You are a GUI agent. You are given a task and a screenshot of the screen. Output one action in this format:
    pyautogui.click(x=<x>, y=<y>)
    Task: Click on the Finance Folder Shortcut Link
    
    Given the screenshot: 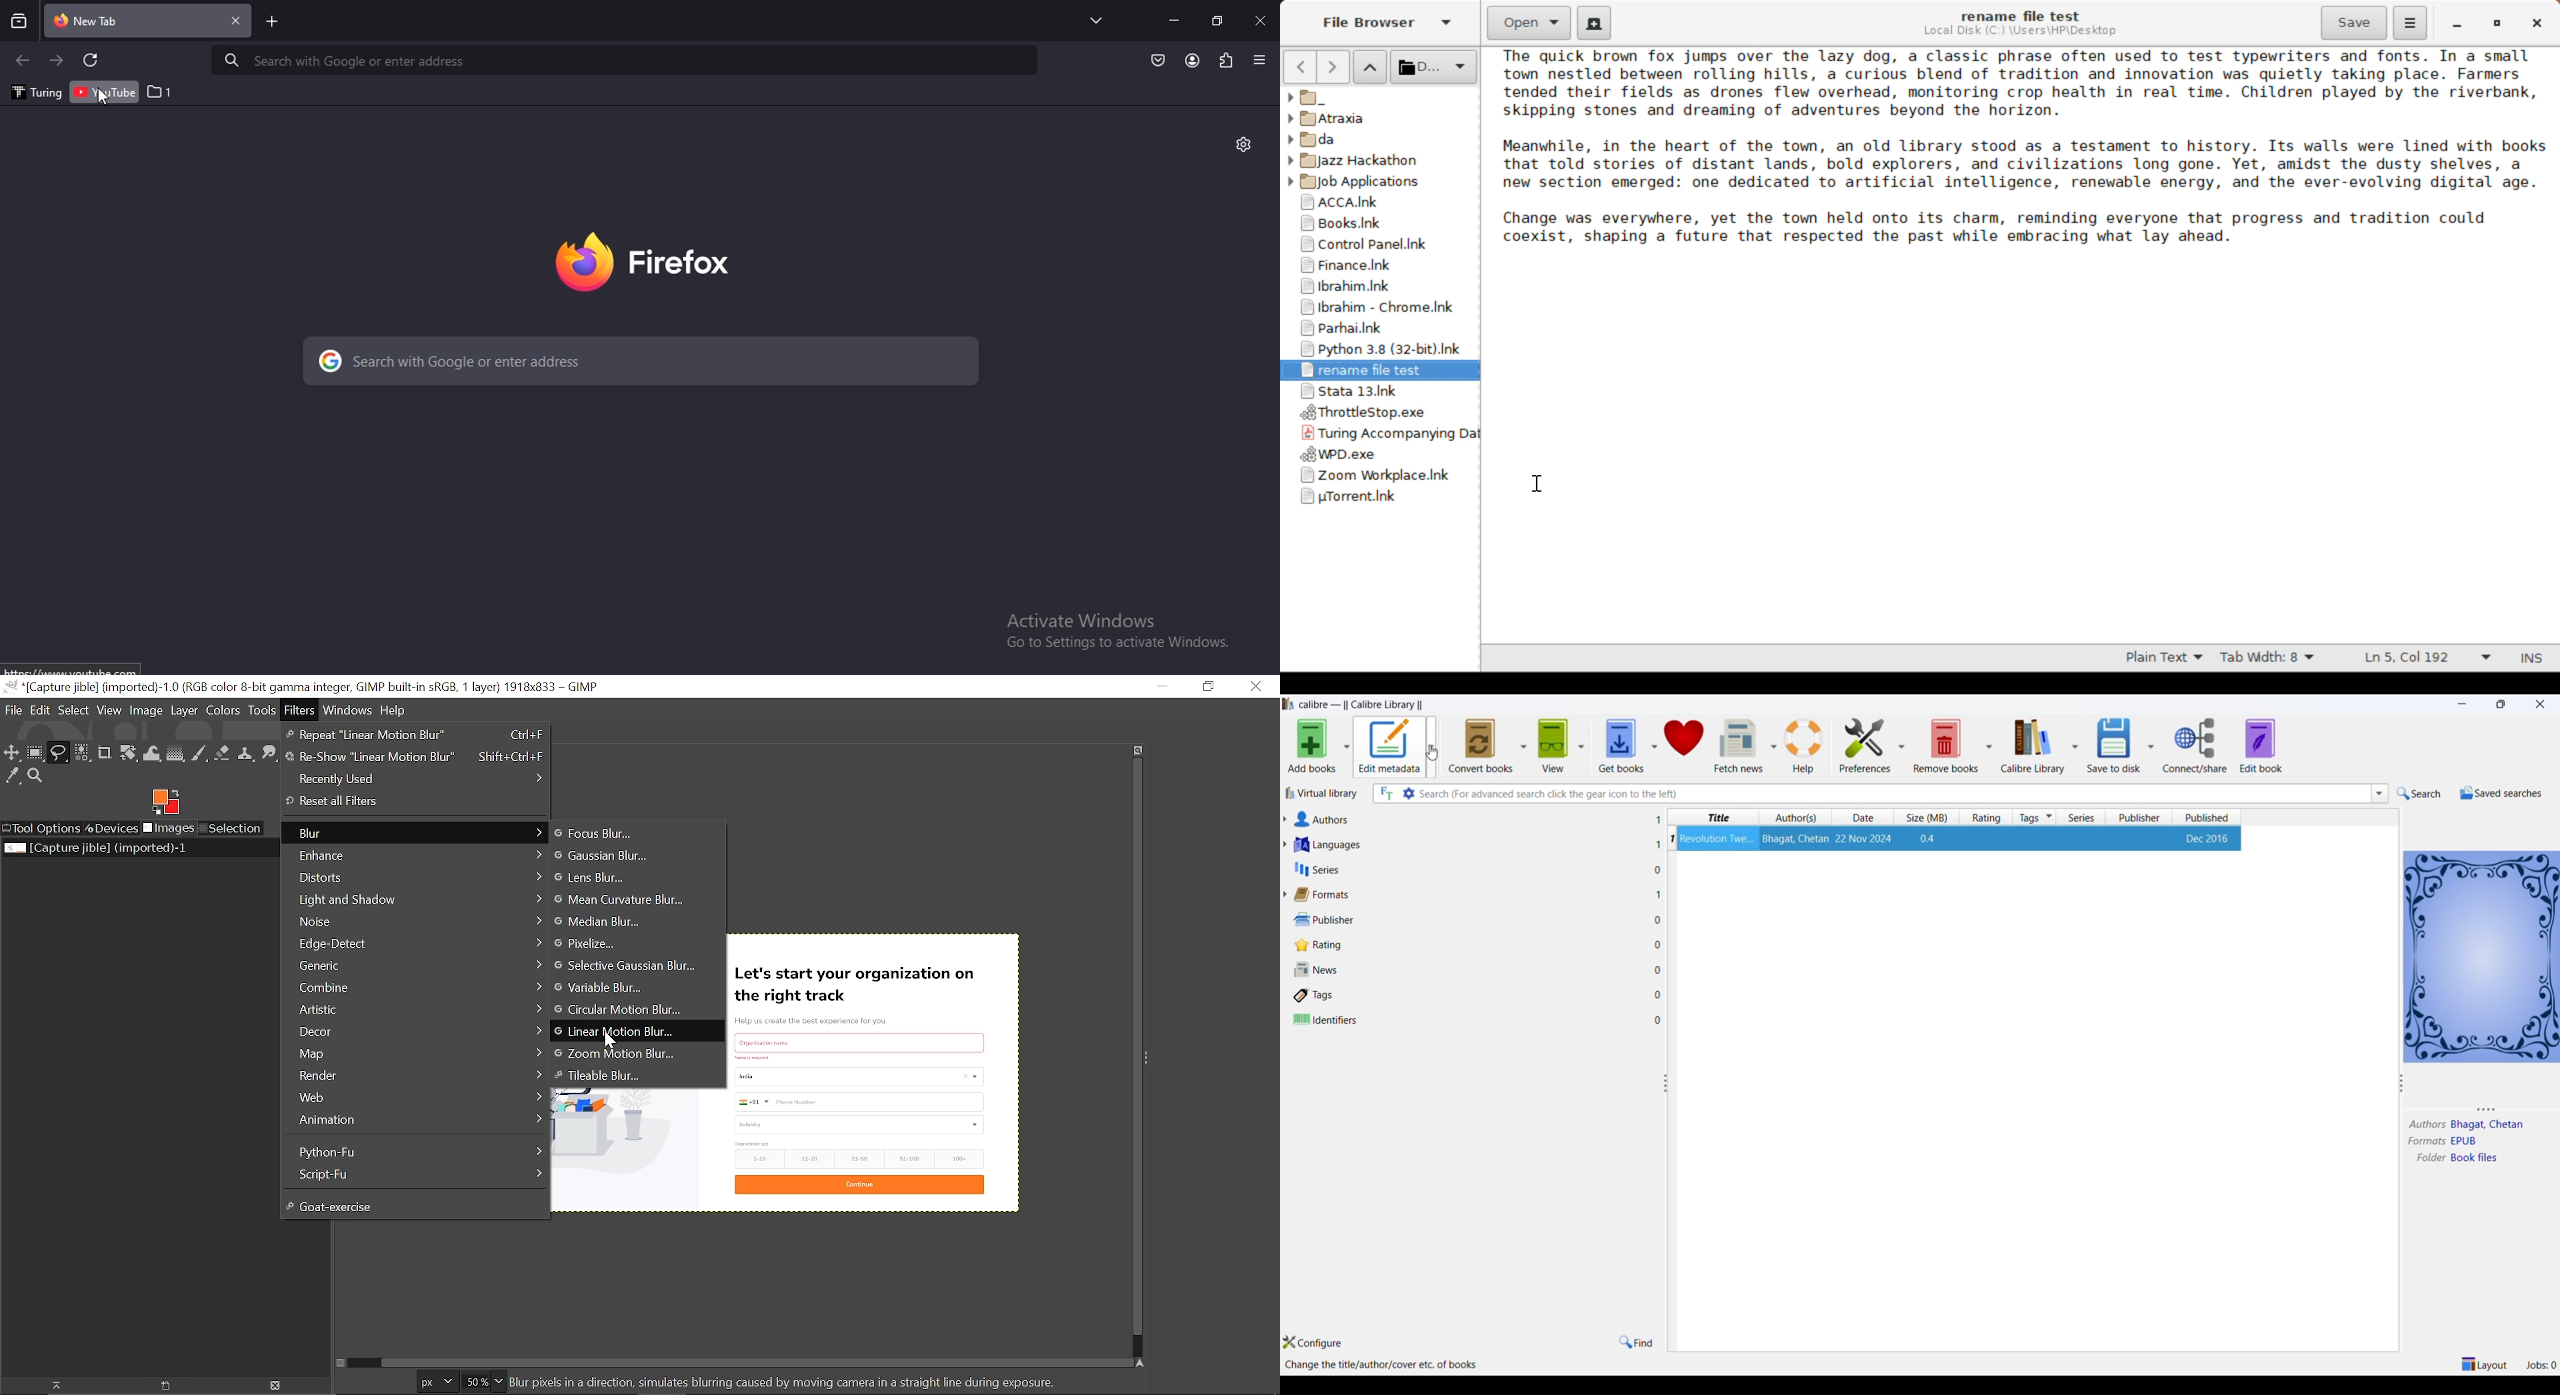 What is the action you would take?
    pyautogui.click(x=1377, y=266)
    